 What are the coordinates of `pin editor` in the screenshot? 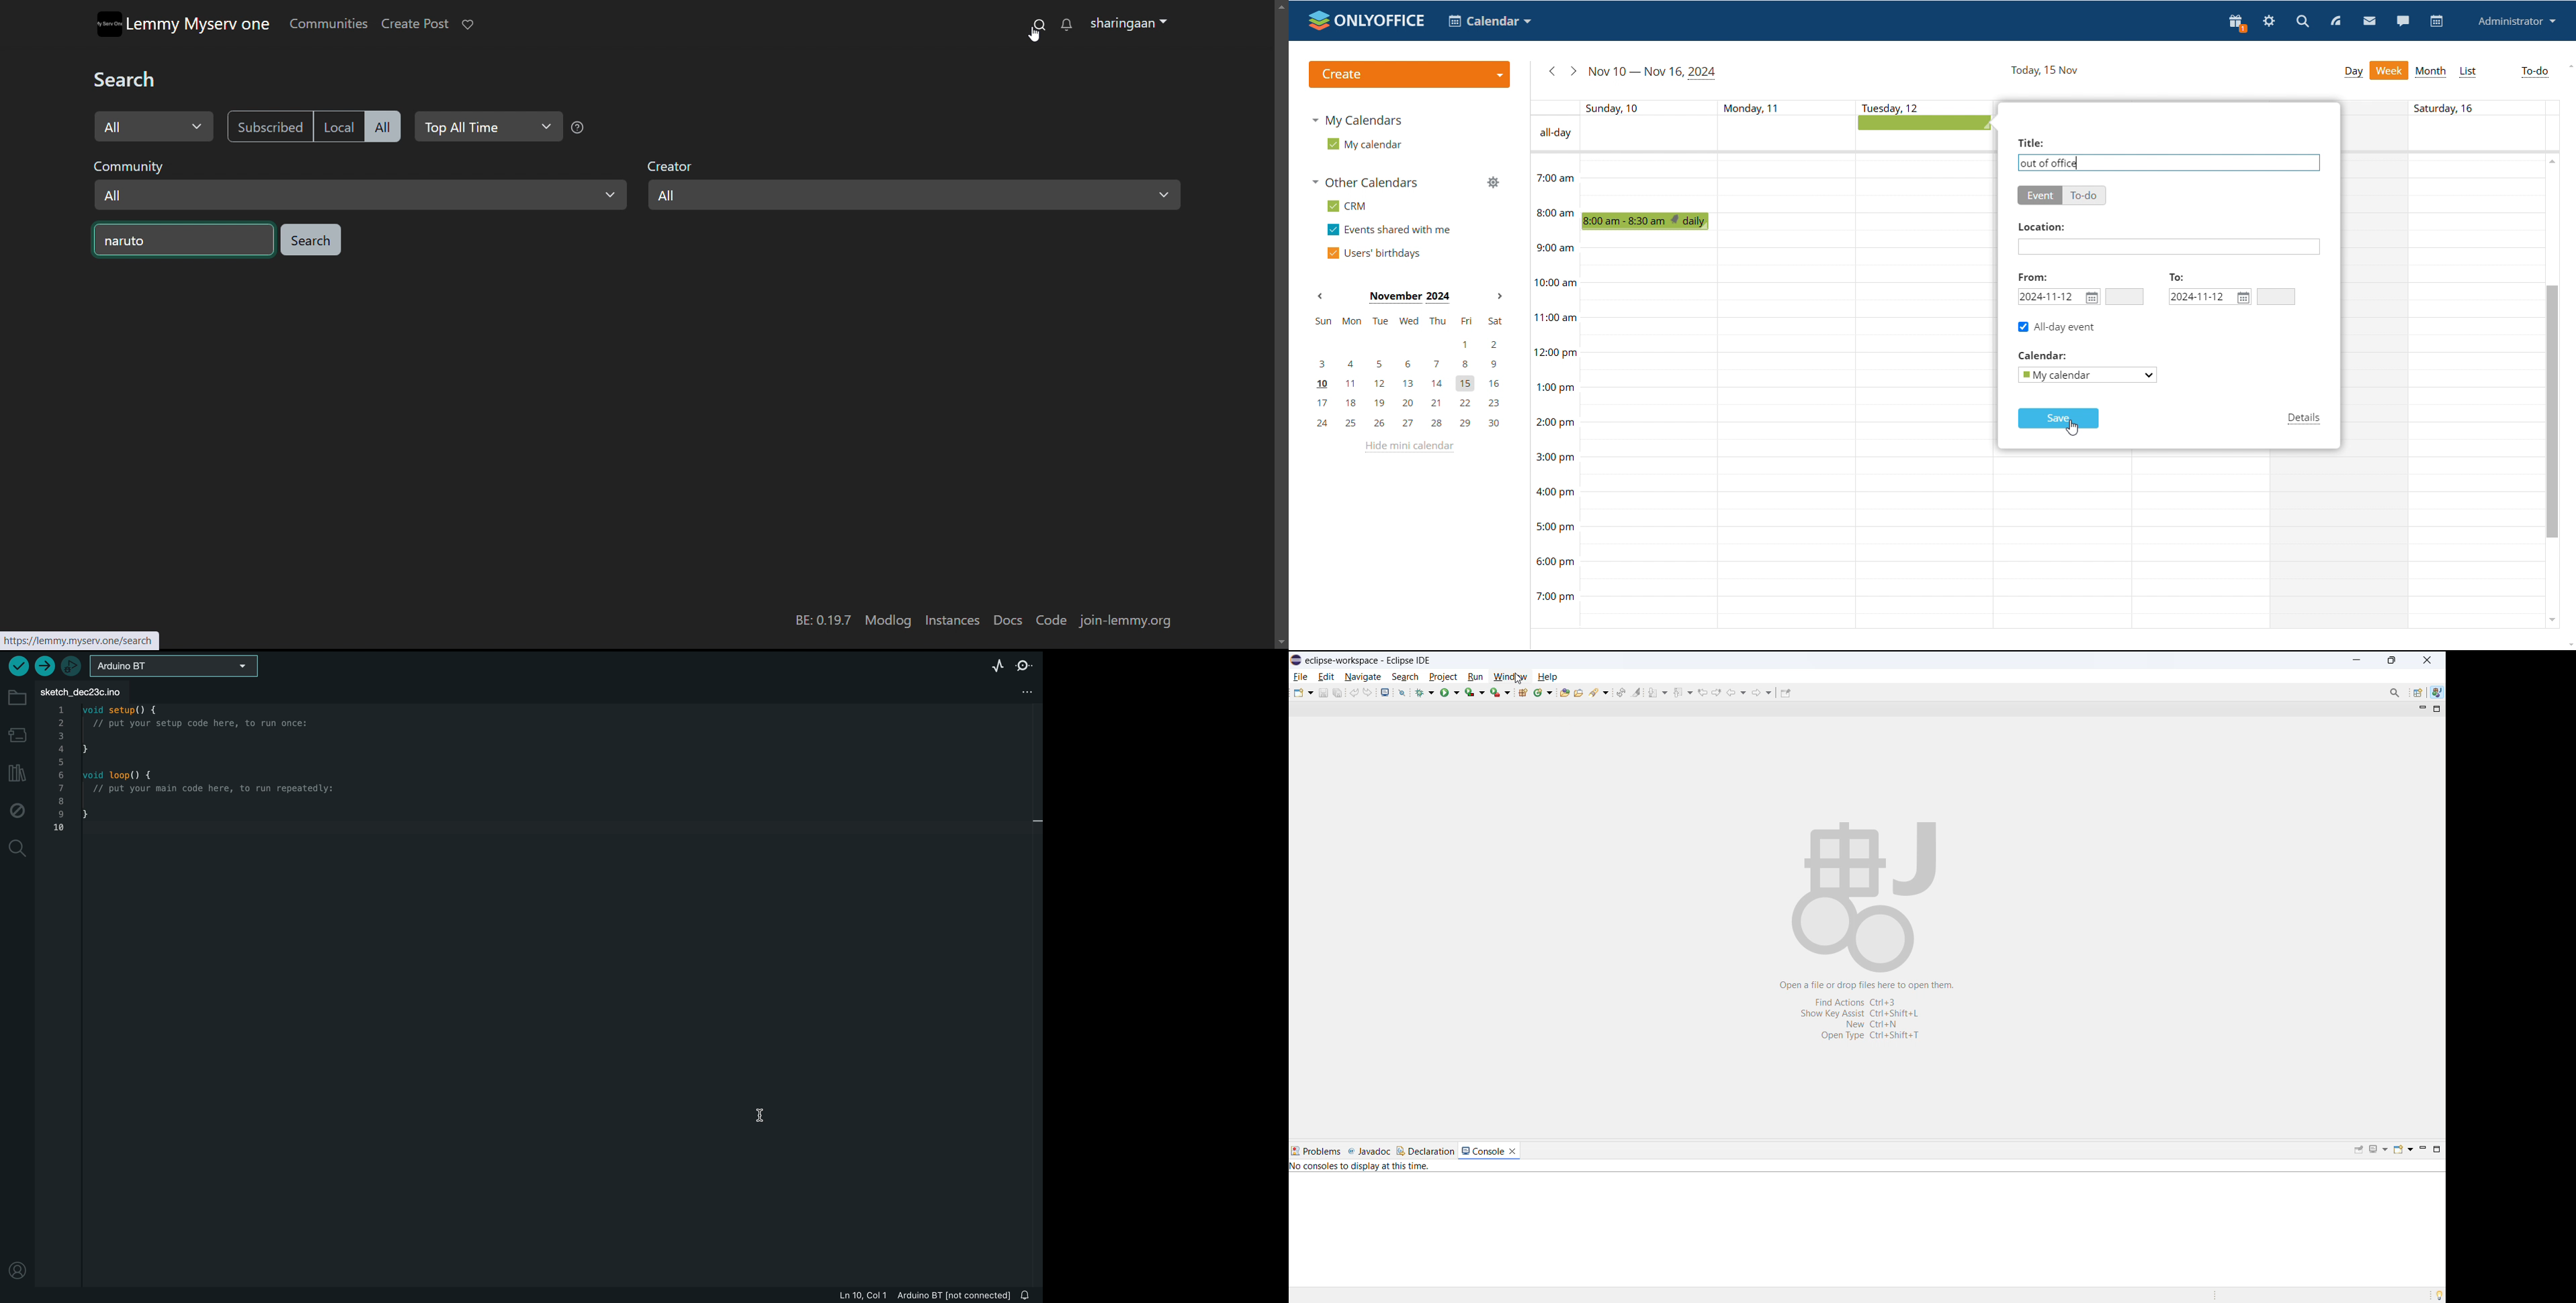 It's located at (1786, 693).